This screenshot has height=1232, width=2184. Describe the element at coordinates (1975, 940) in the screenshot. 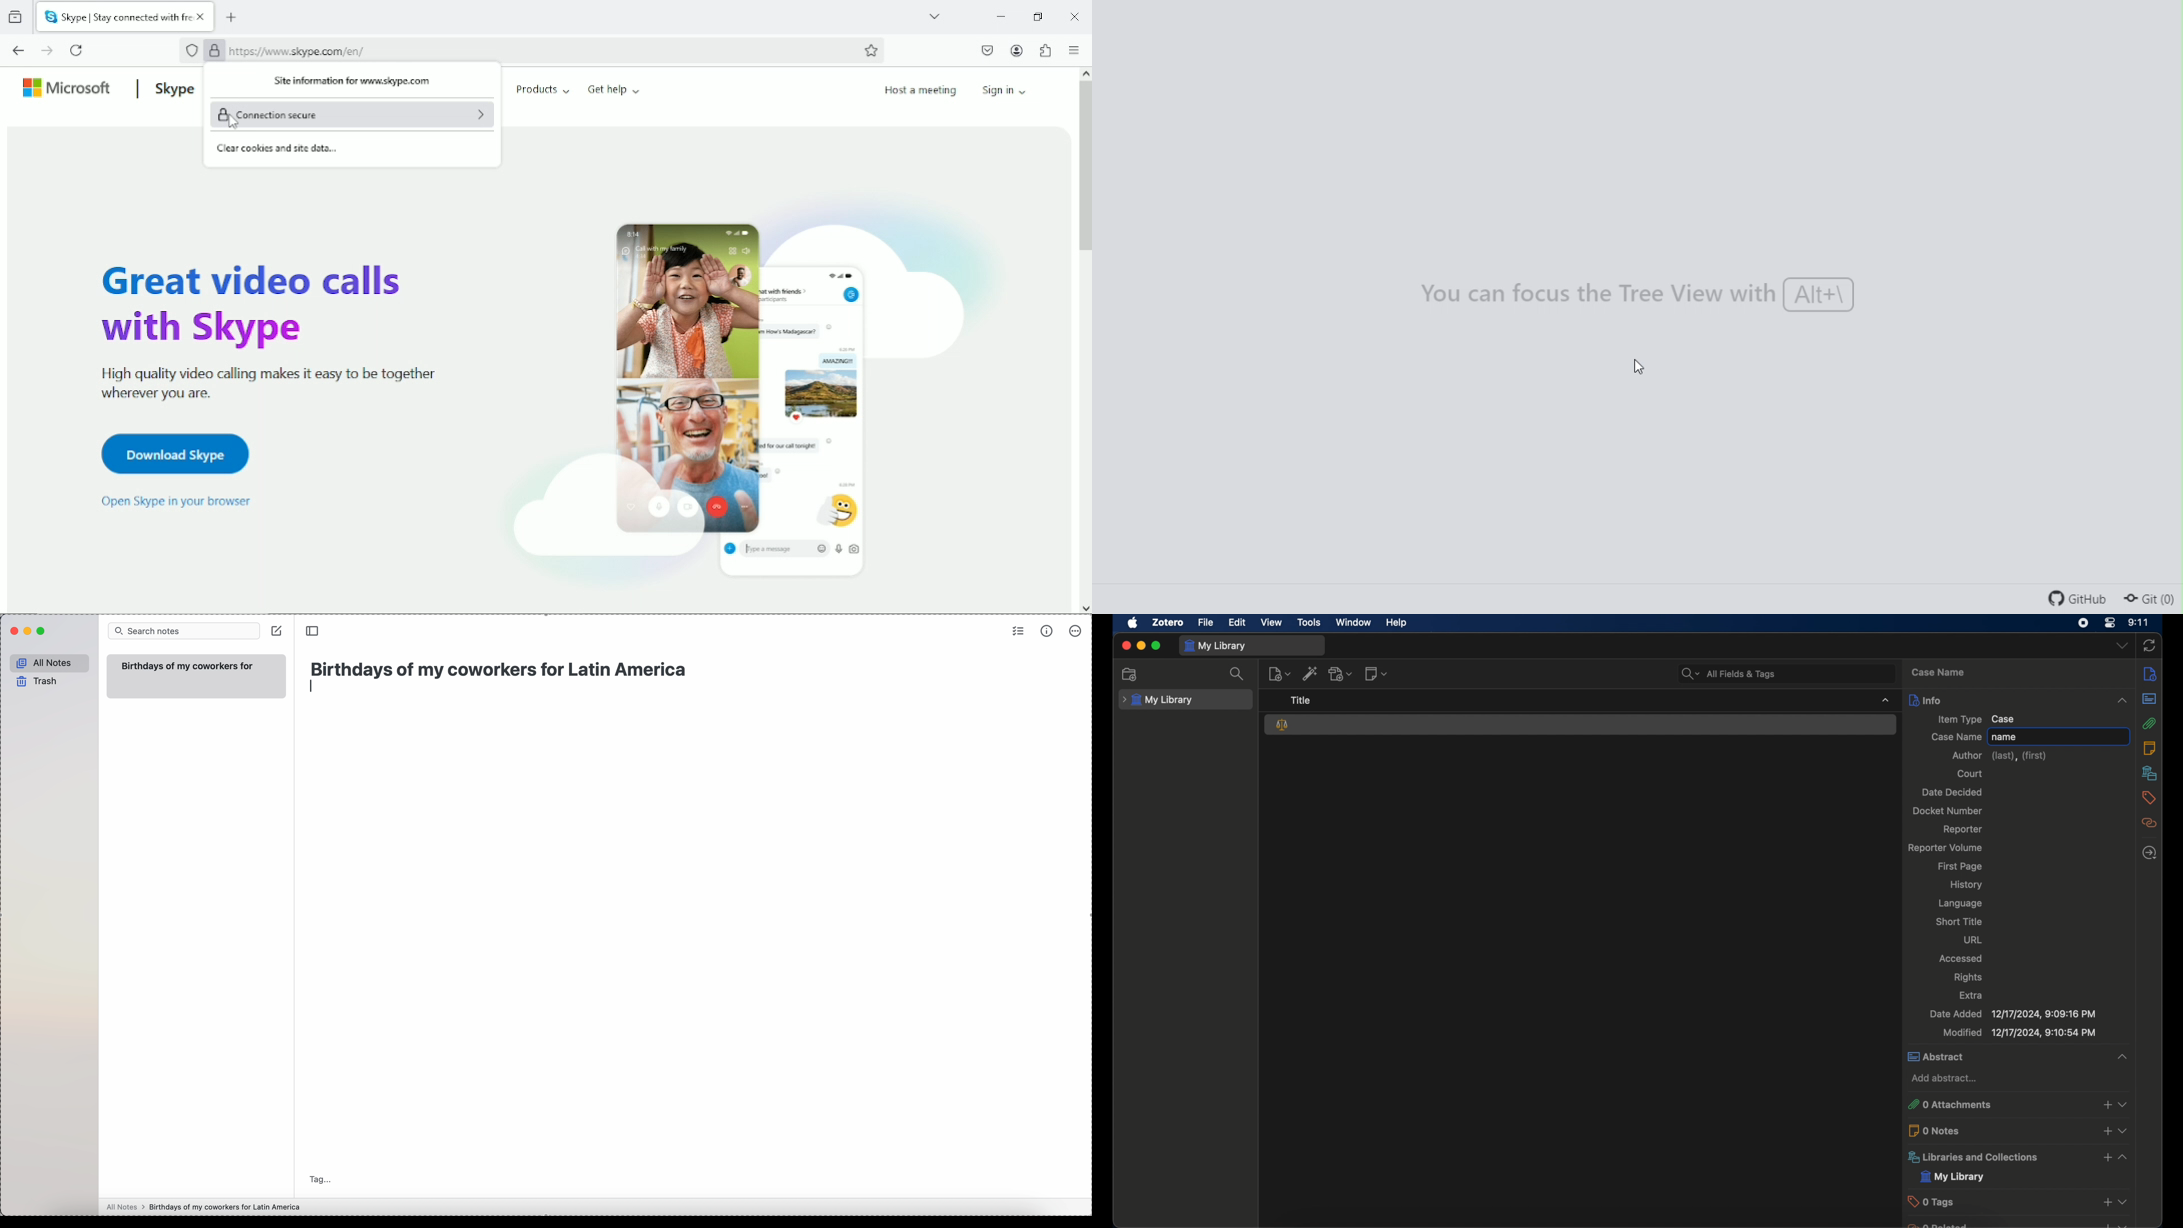

I see `url` at that location.